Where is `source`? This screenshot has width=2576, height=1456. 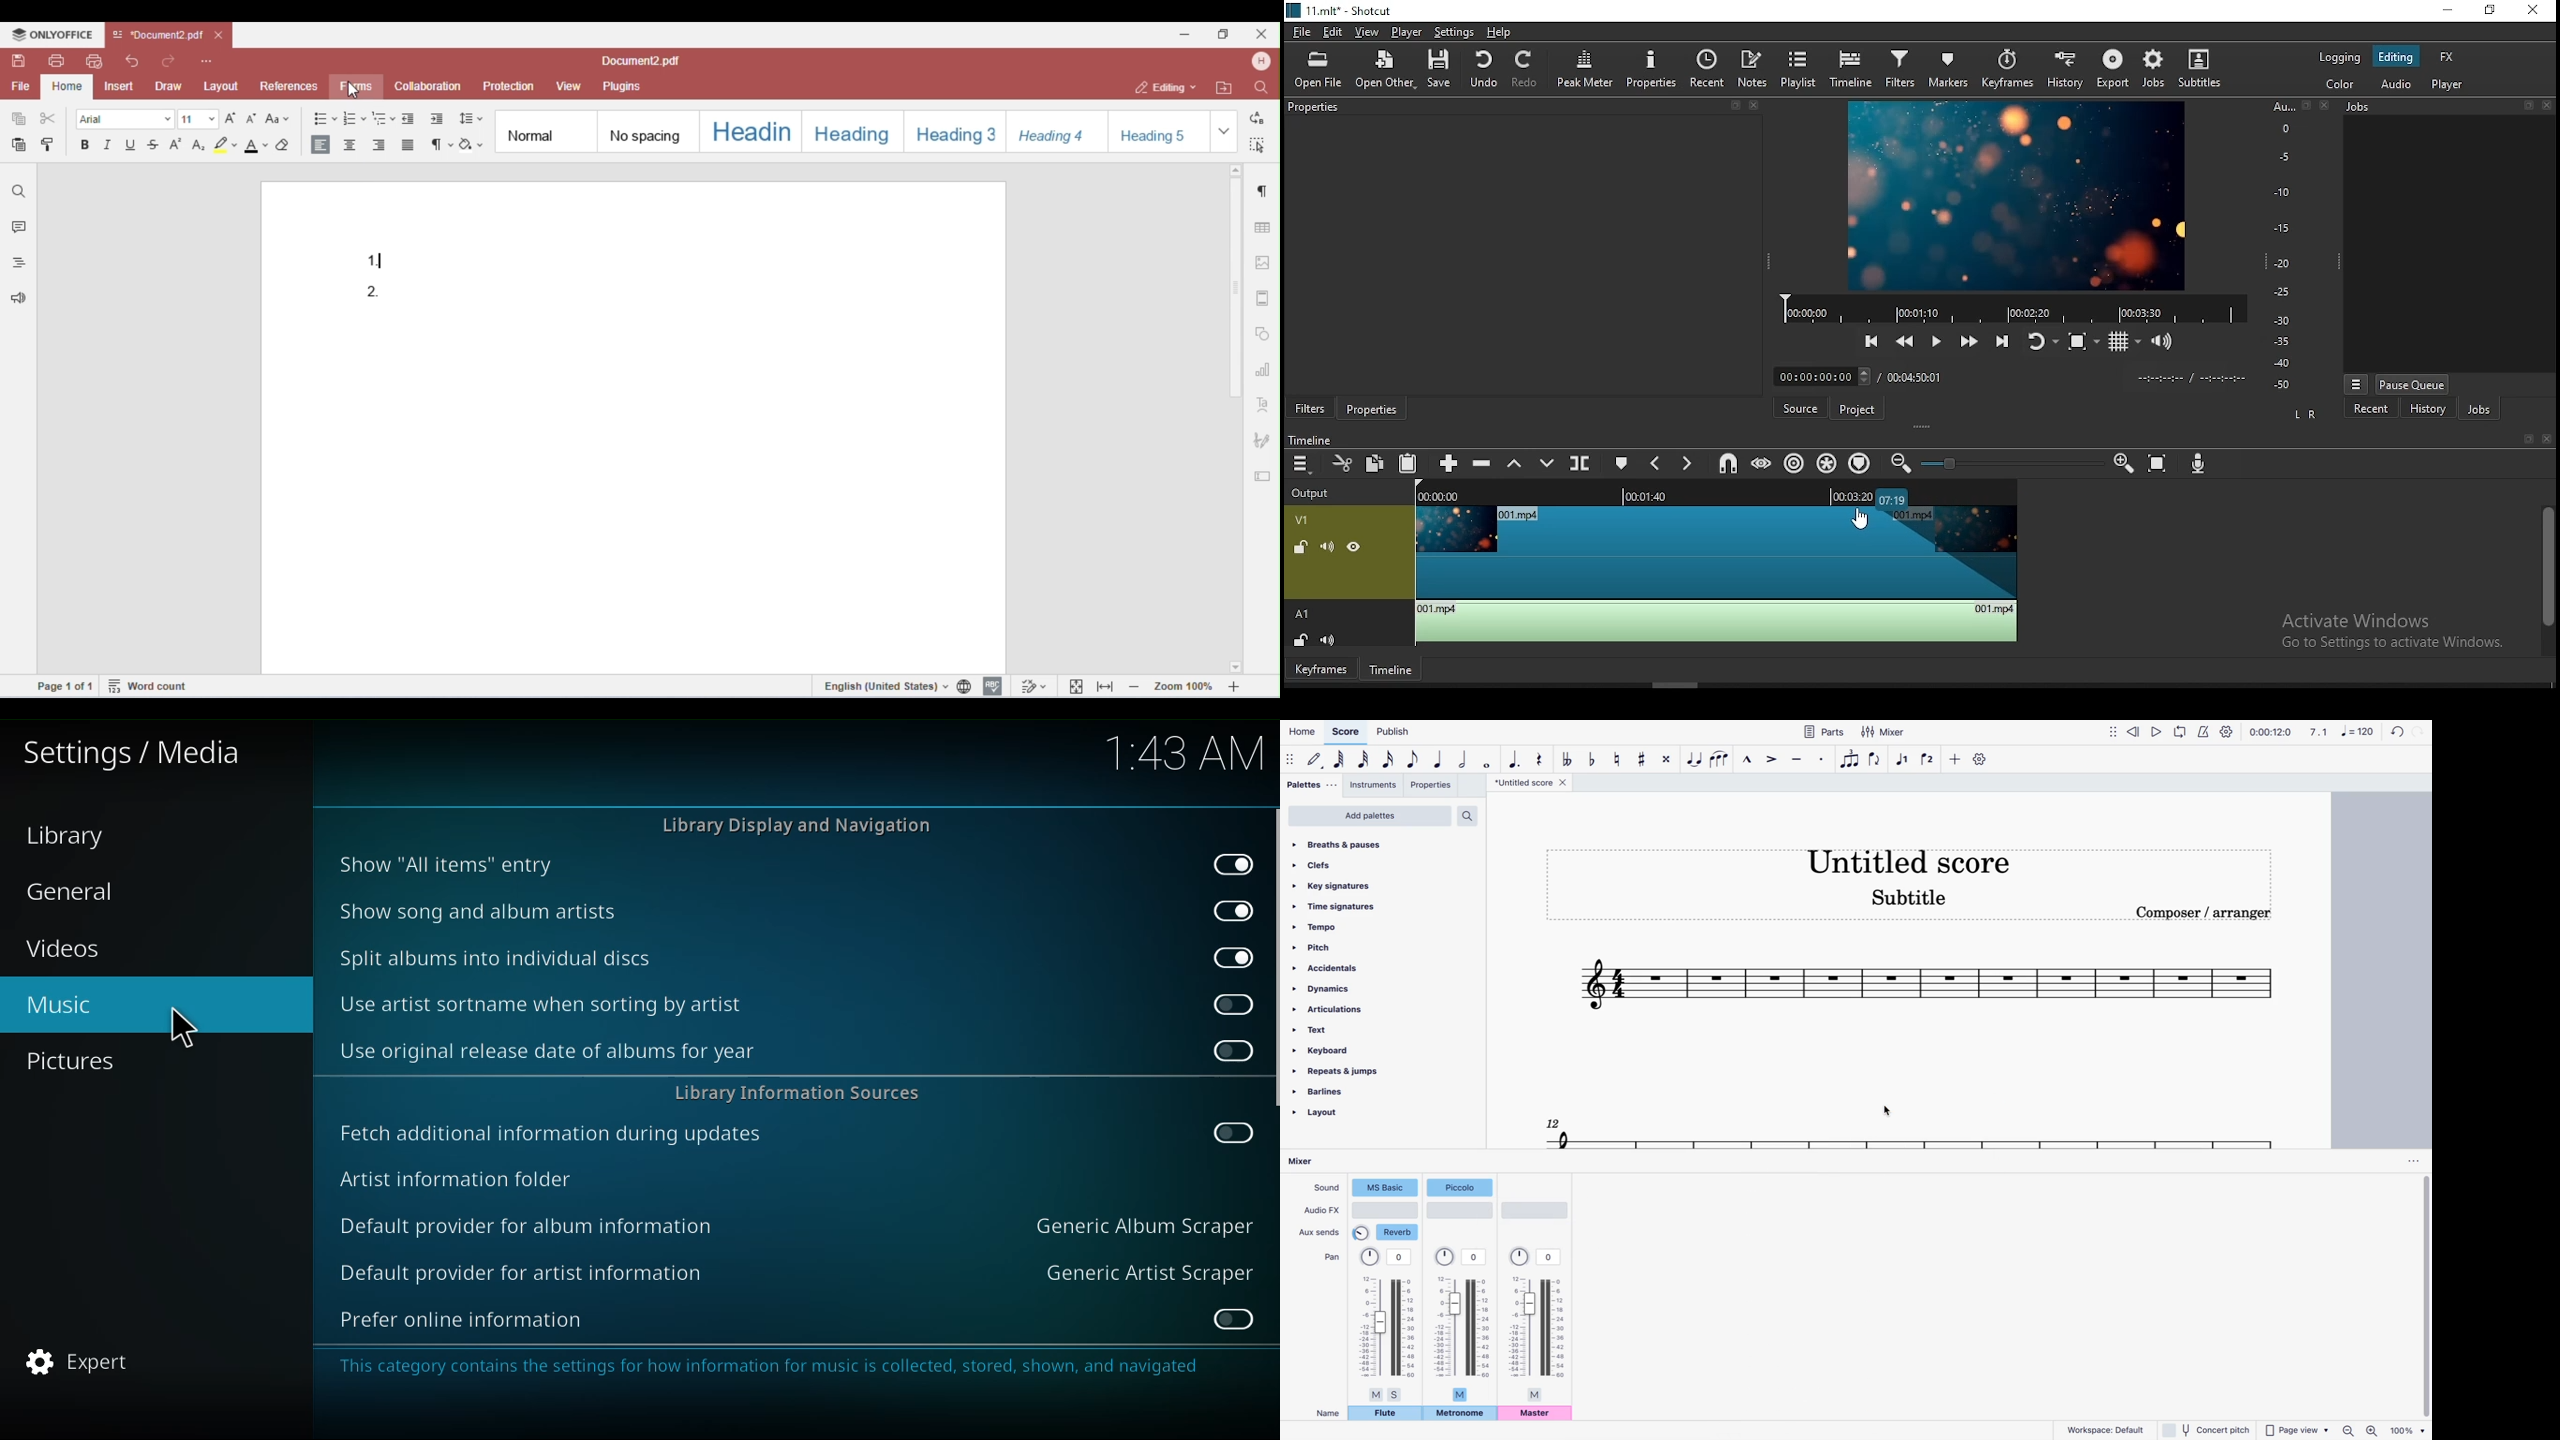 source is located at coordinates (1799, 409).